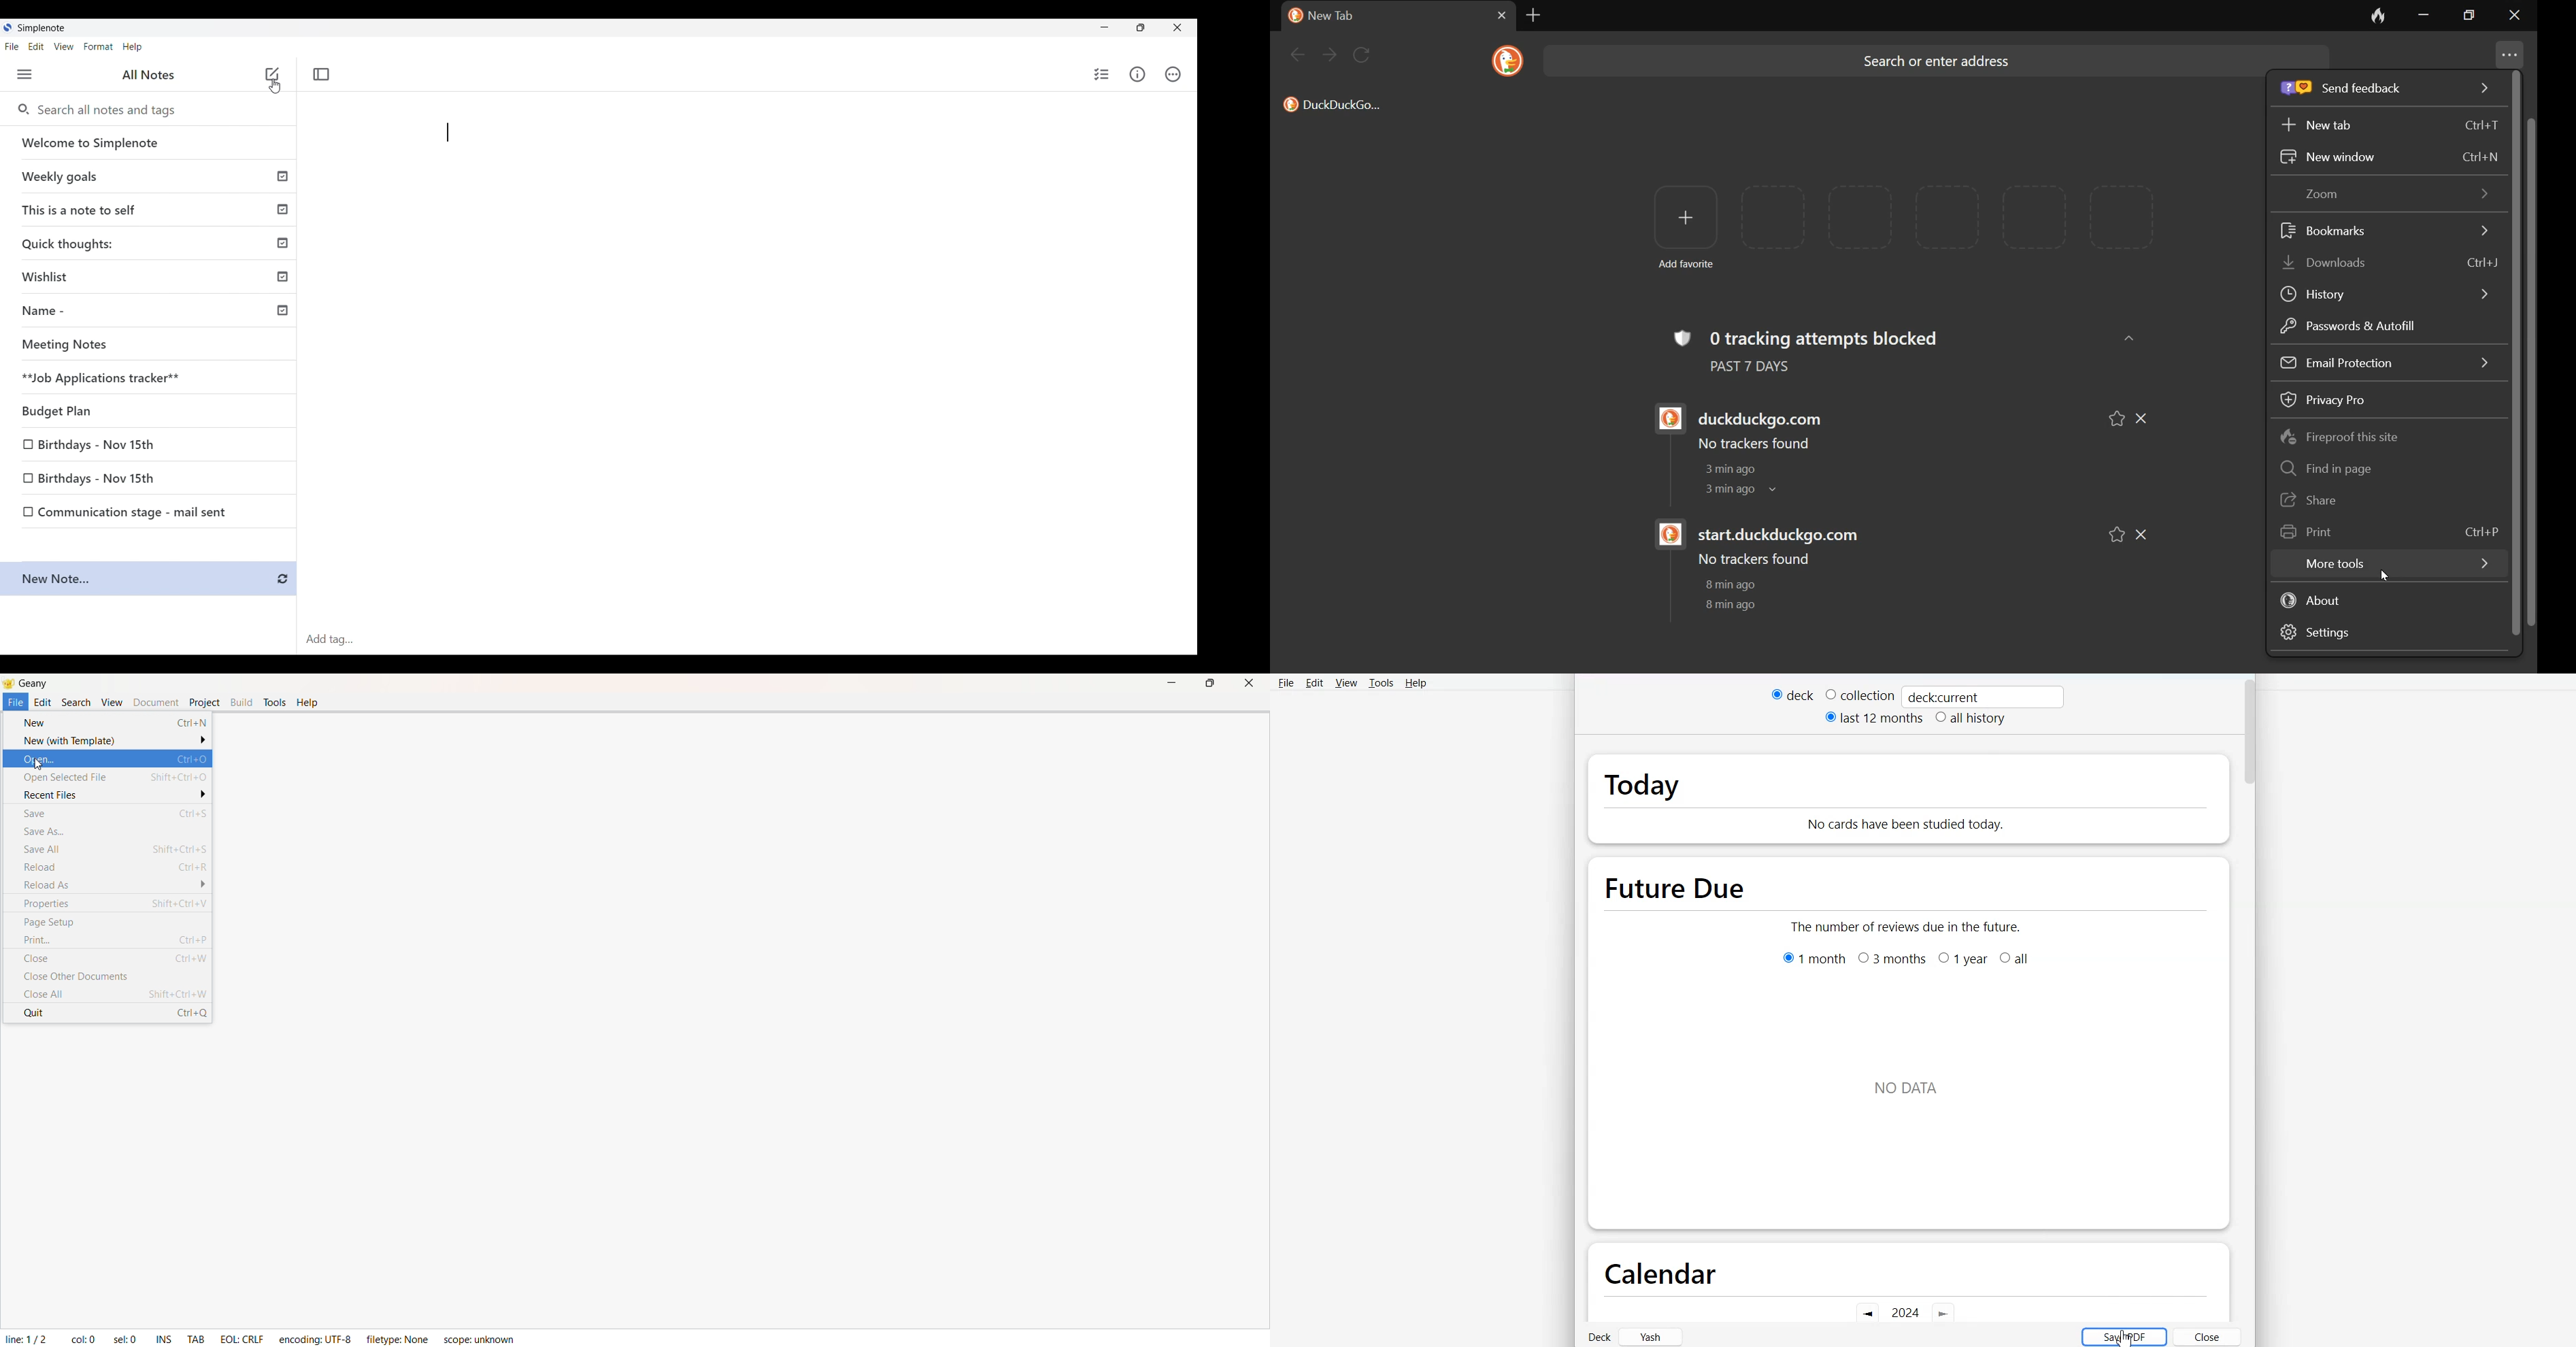  Describe the element at coordinates (1381, 683) in the screenshot. I see `Tools` at that location.